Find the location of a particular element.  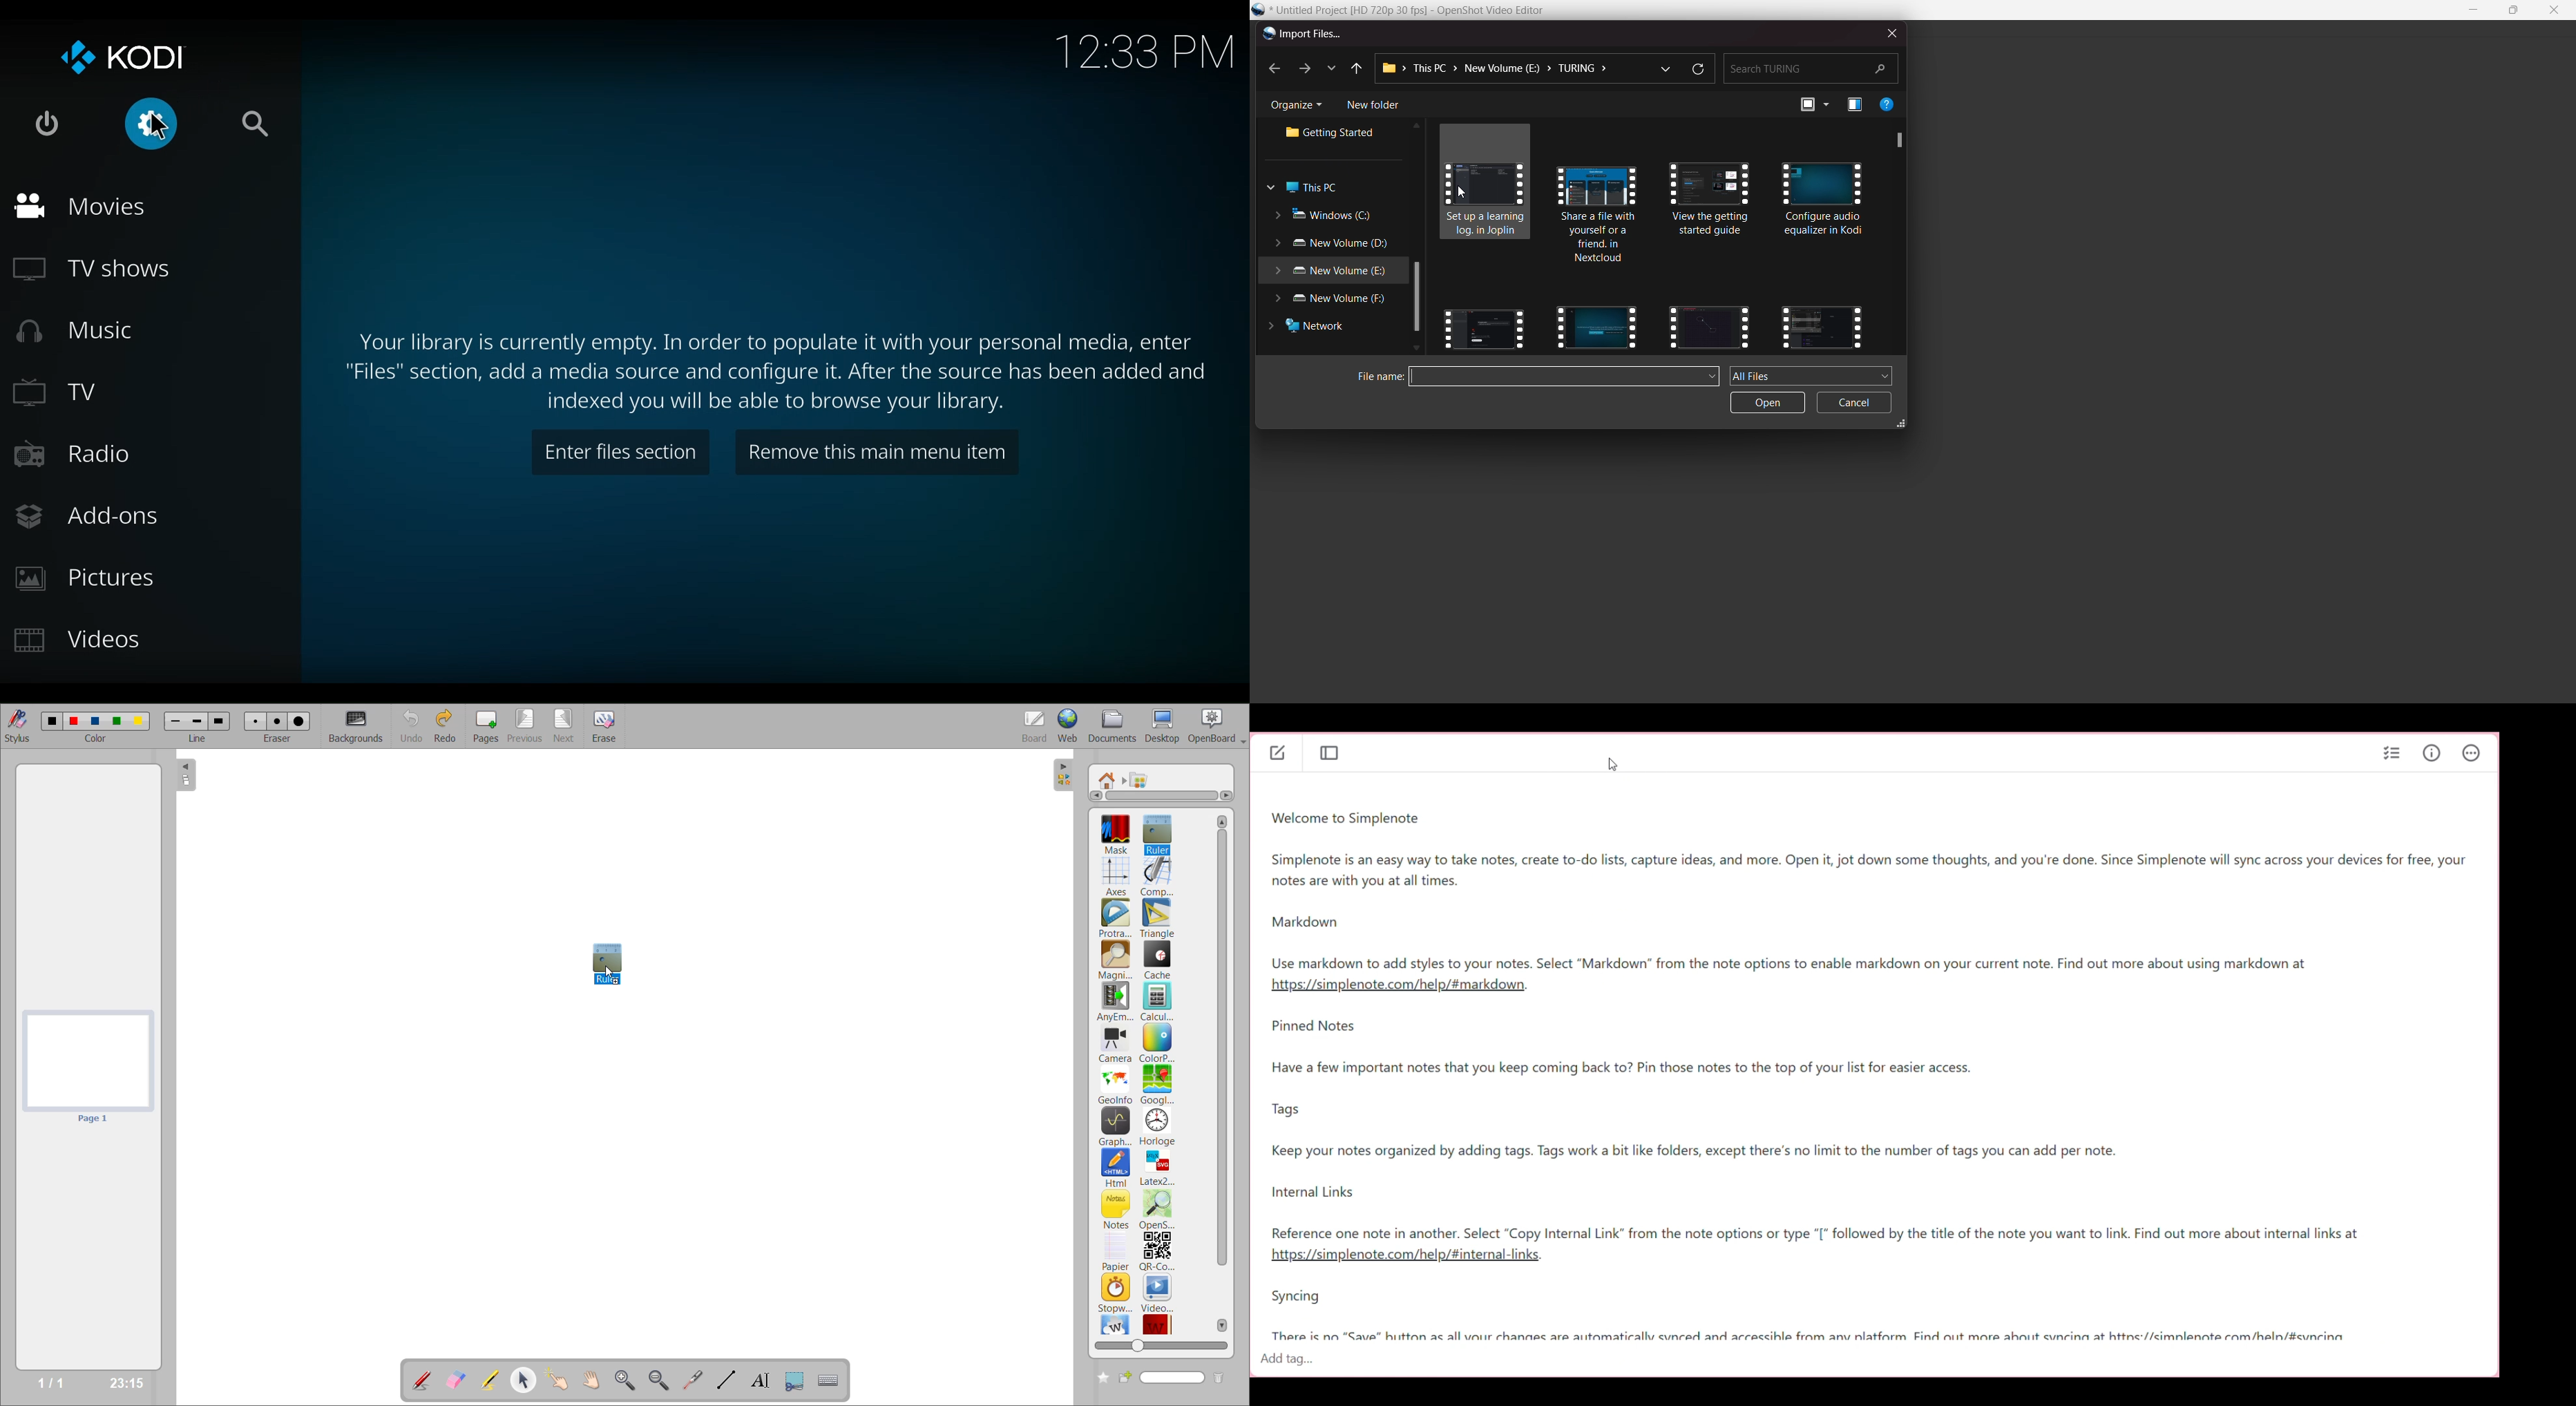

Viseos is located at coordinates (81, 641).